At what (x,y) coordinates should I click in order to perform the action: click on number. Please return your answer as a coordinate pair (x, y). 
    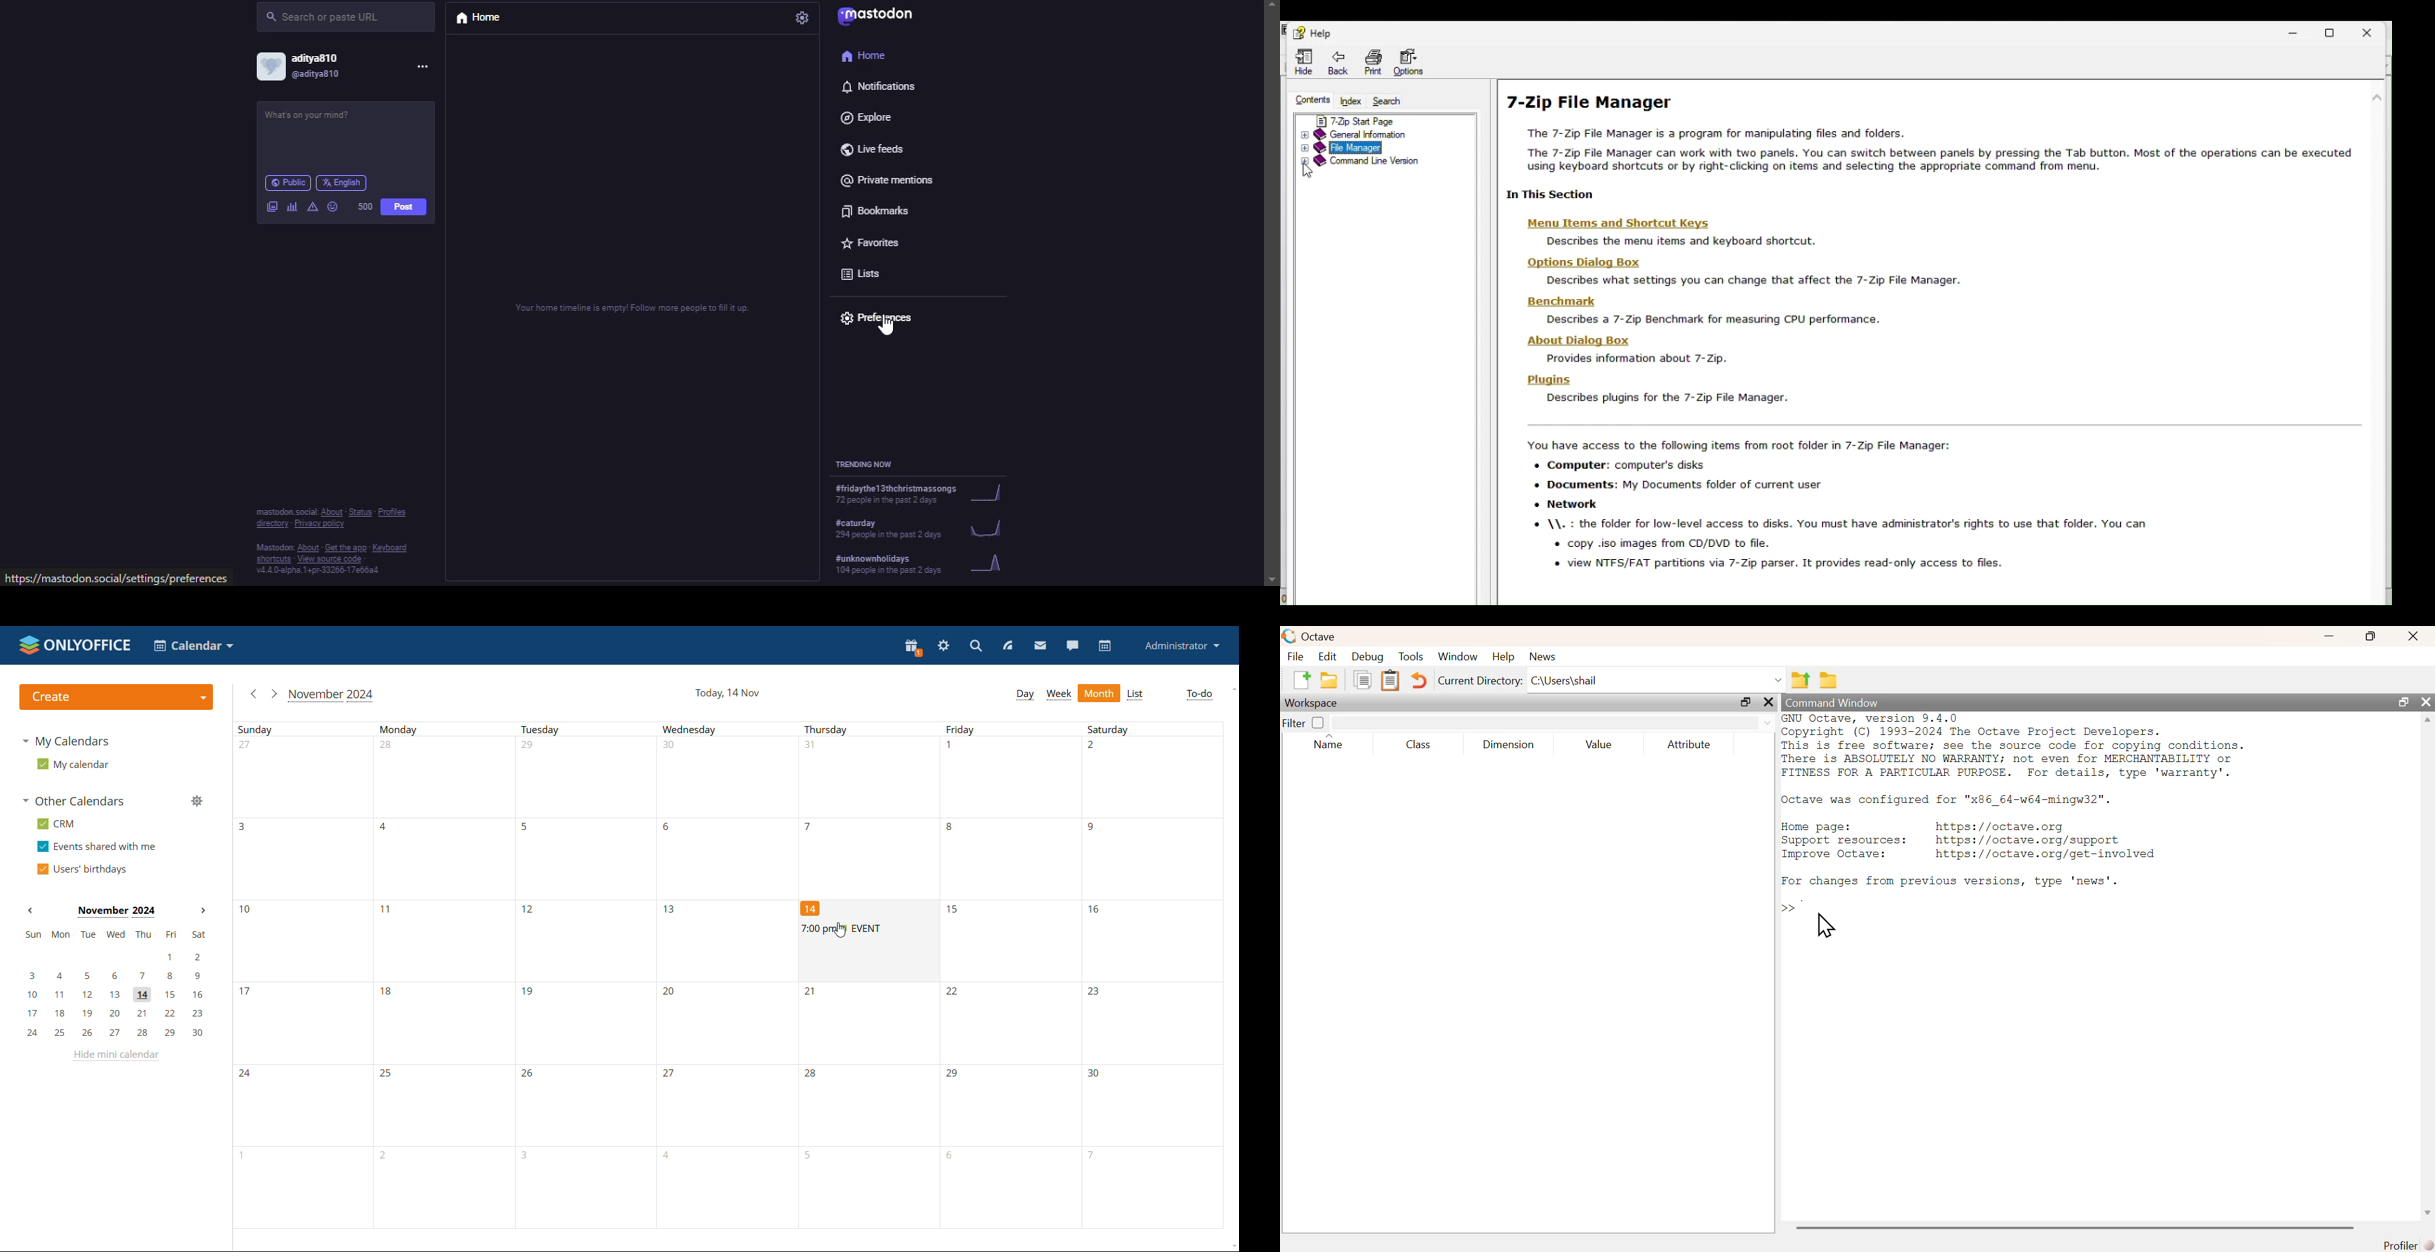
    Looking at the image, I should click on (248, 1075).